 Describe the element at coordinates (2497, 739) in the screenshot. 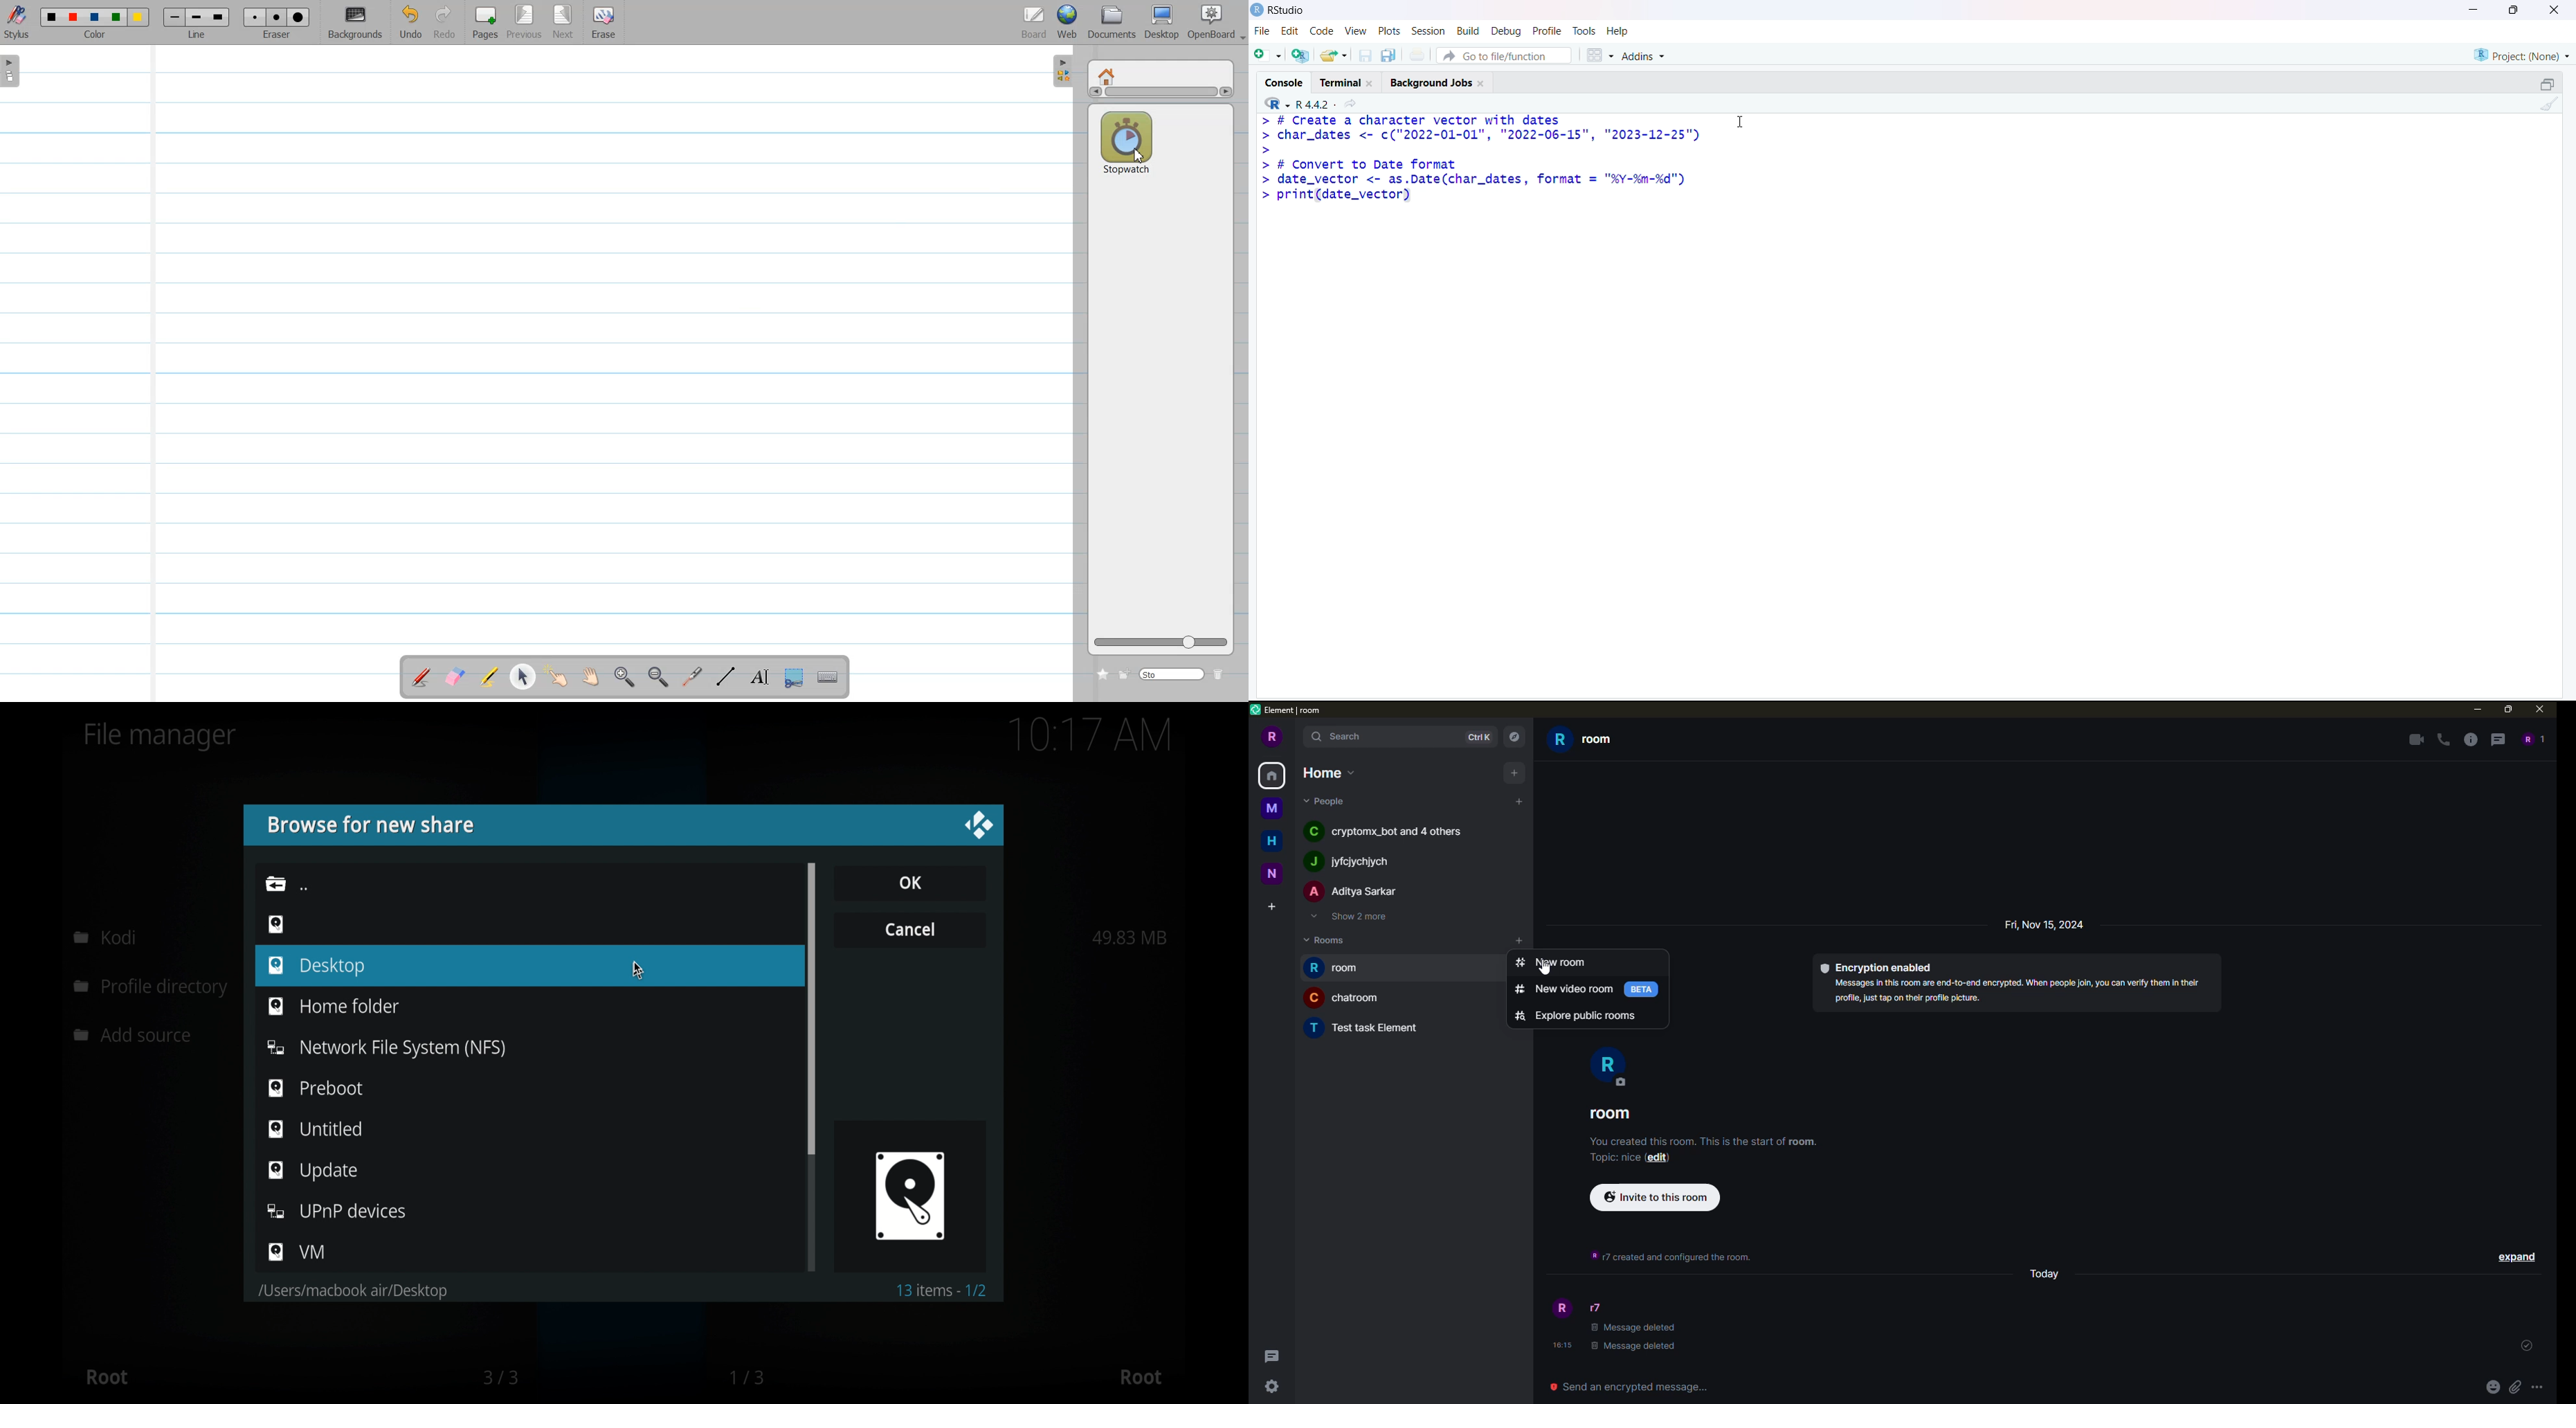

I see `threads` at that location.